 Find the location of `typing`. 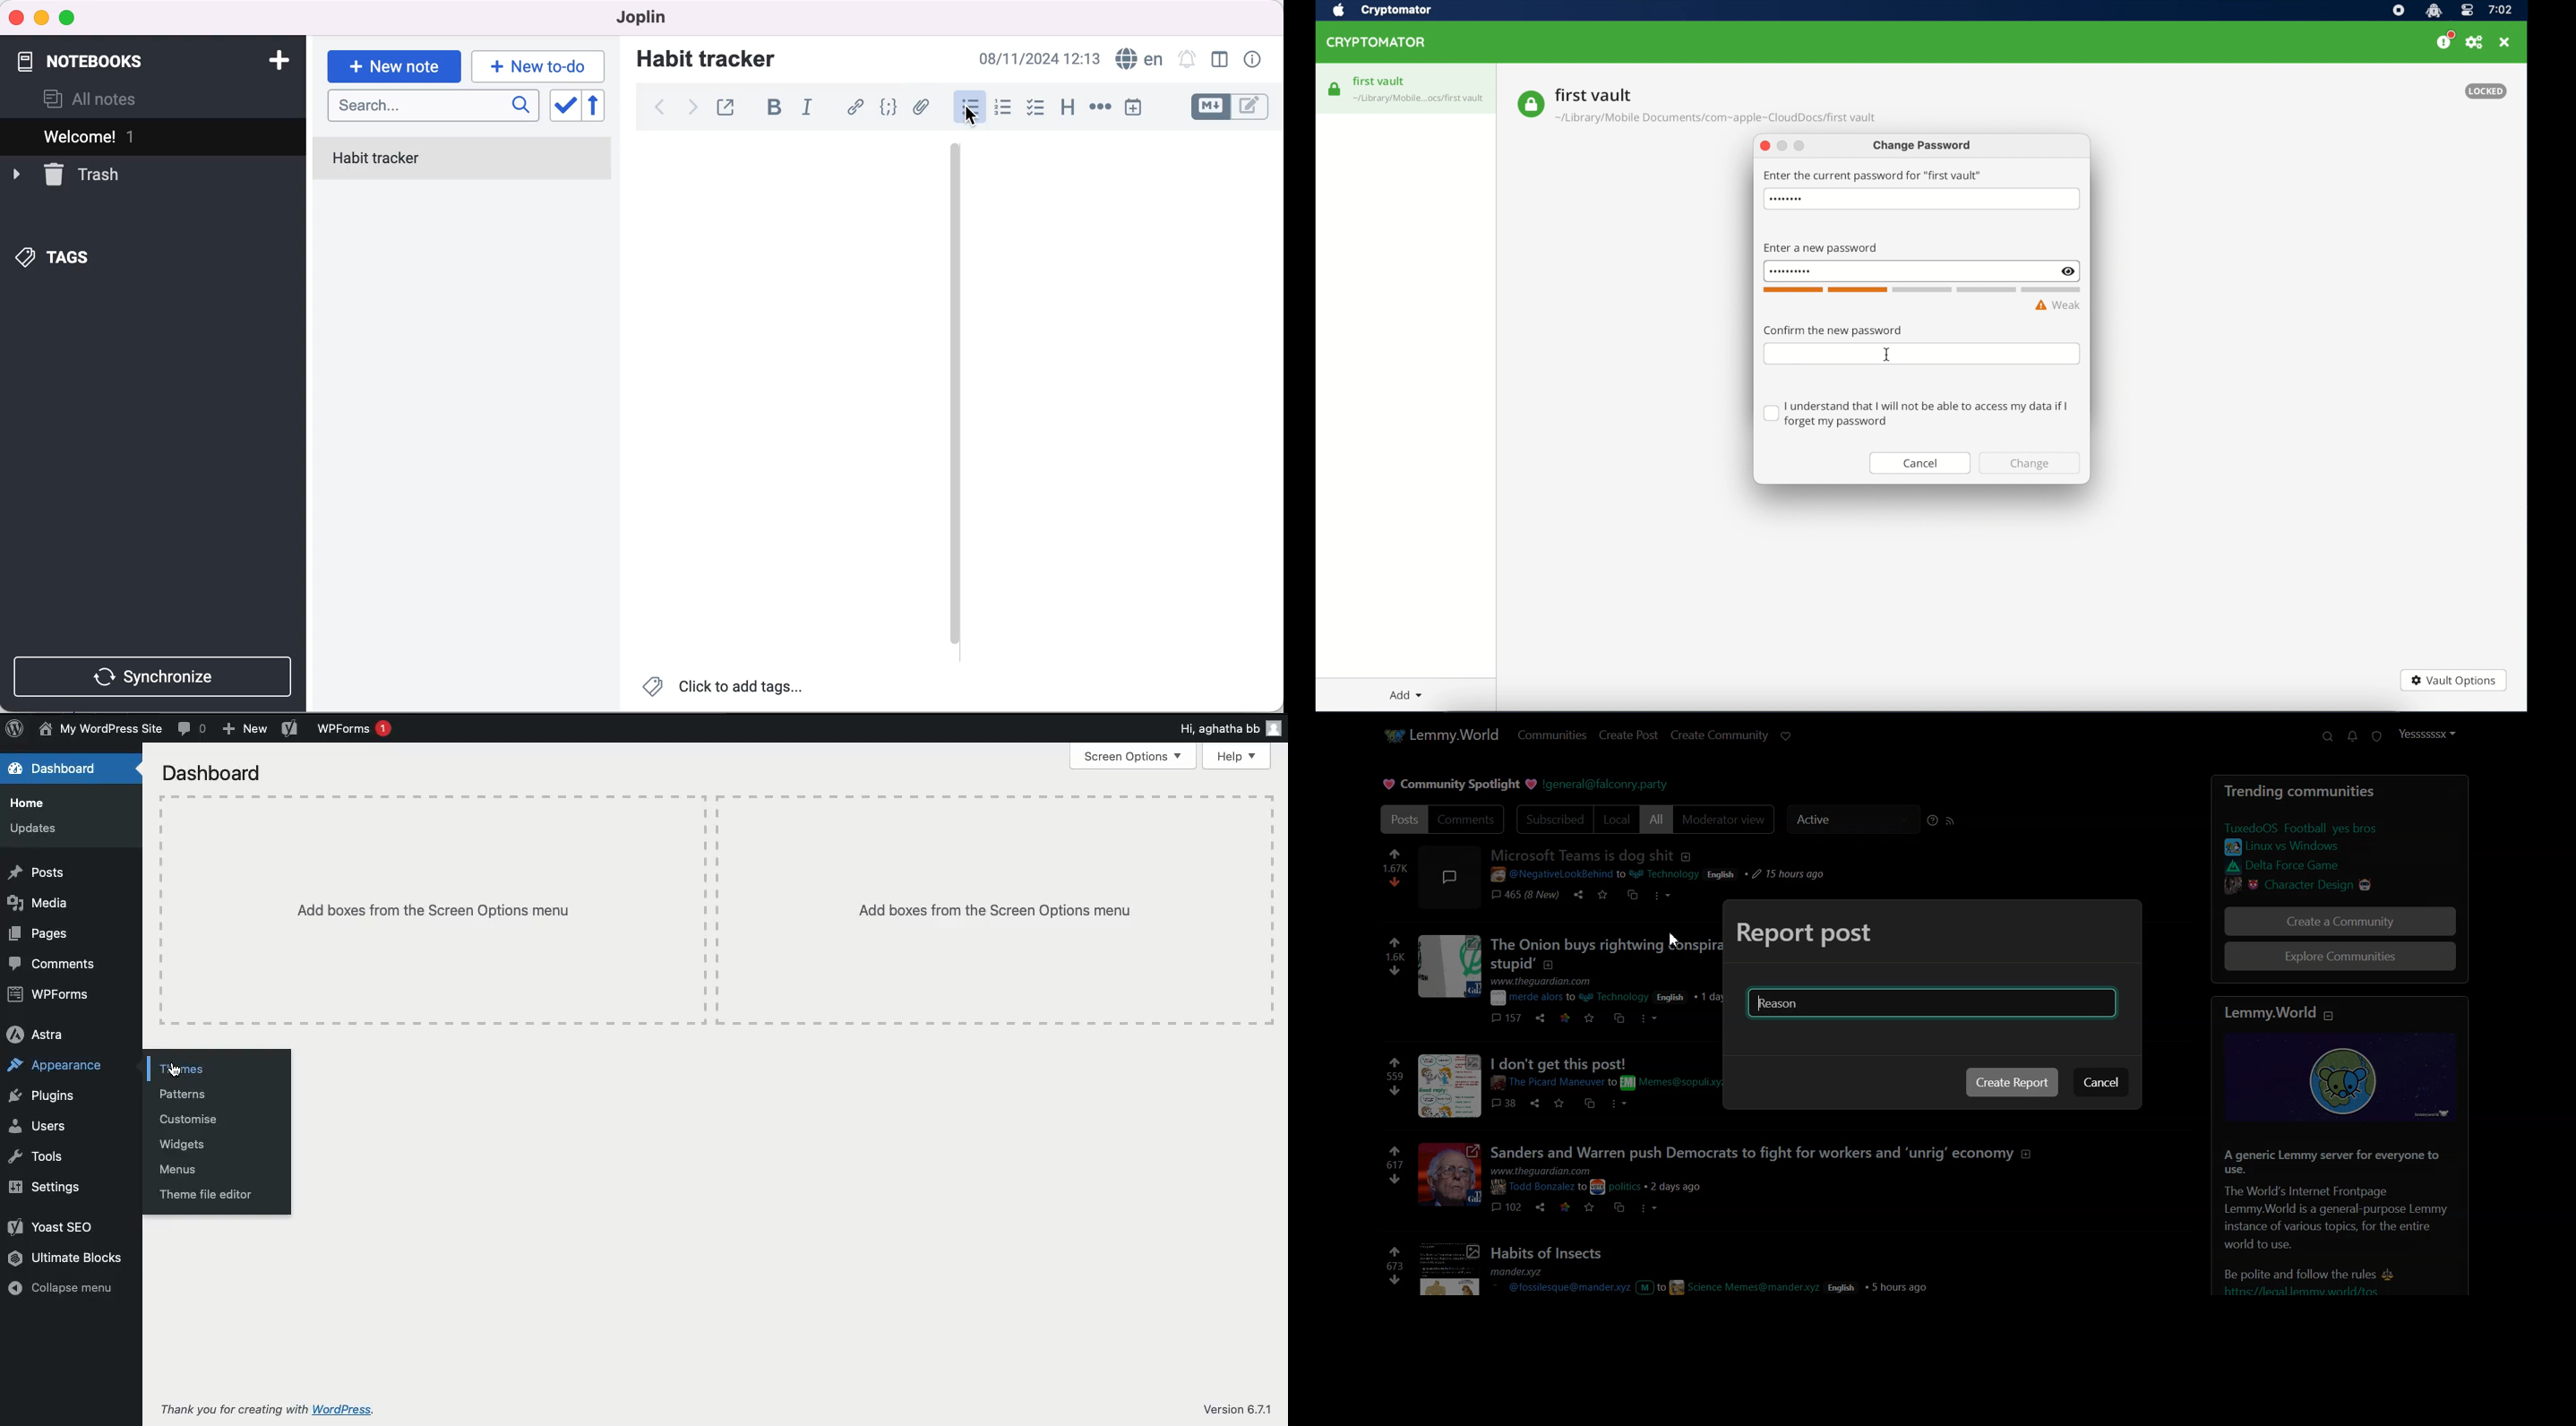

typing is located at coordinates (538, 66).